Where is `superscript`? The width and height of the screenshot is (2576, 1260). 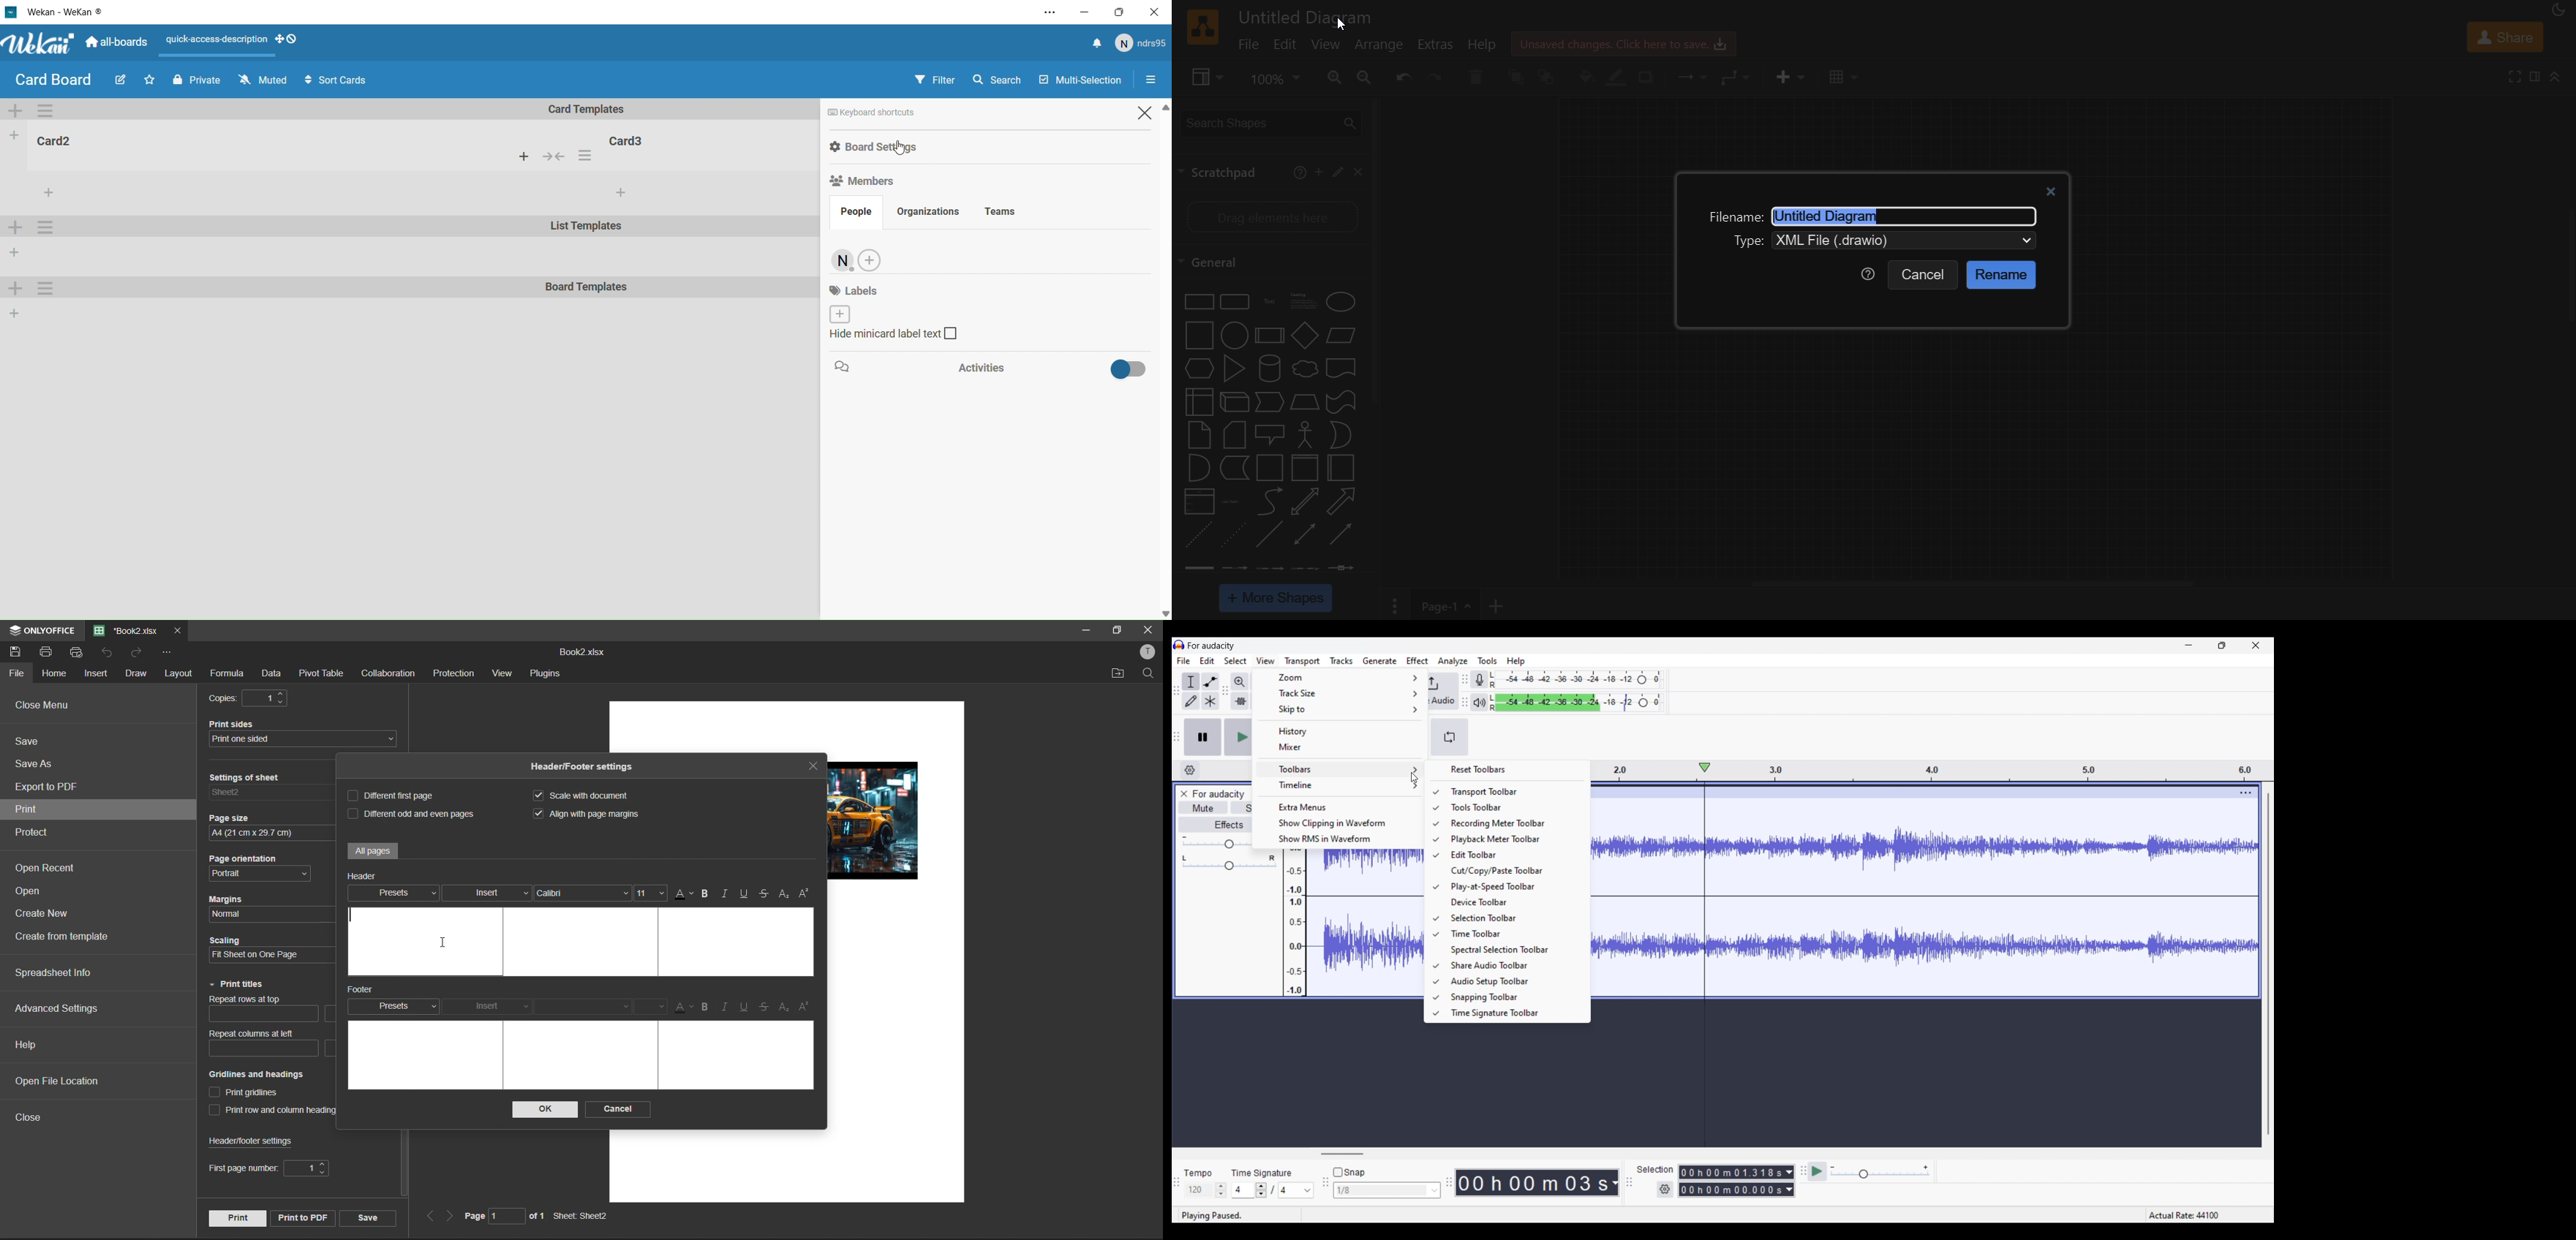 superscript is located at coordinates (806, 894).